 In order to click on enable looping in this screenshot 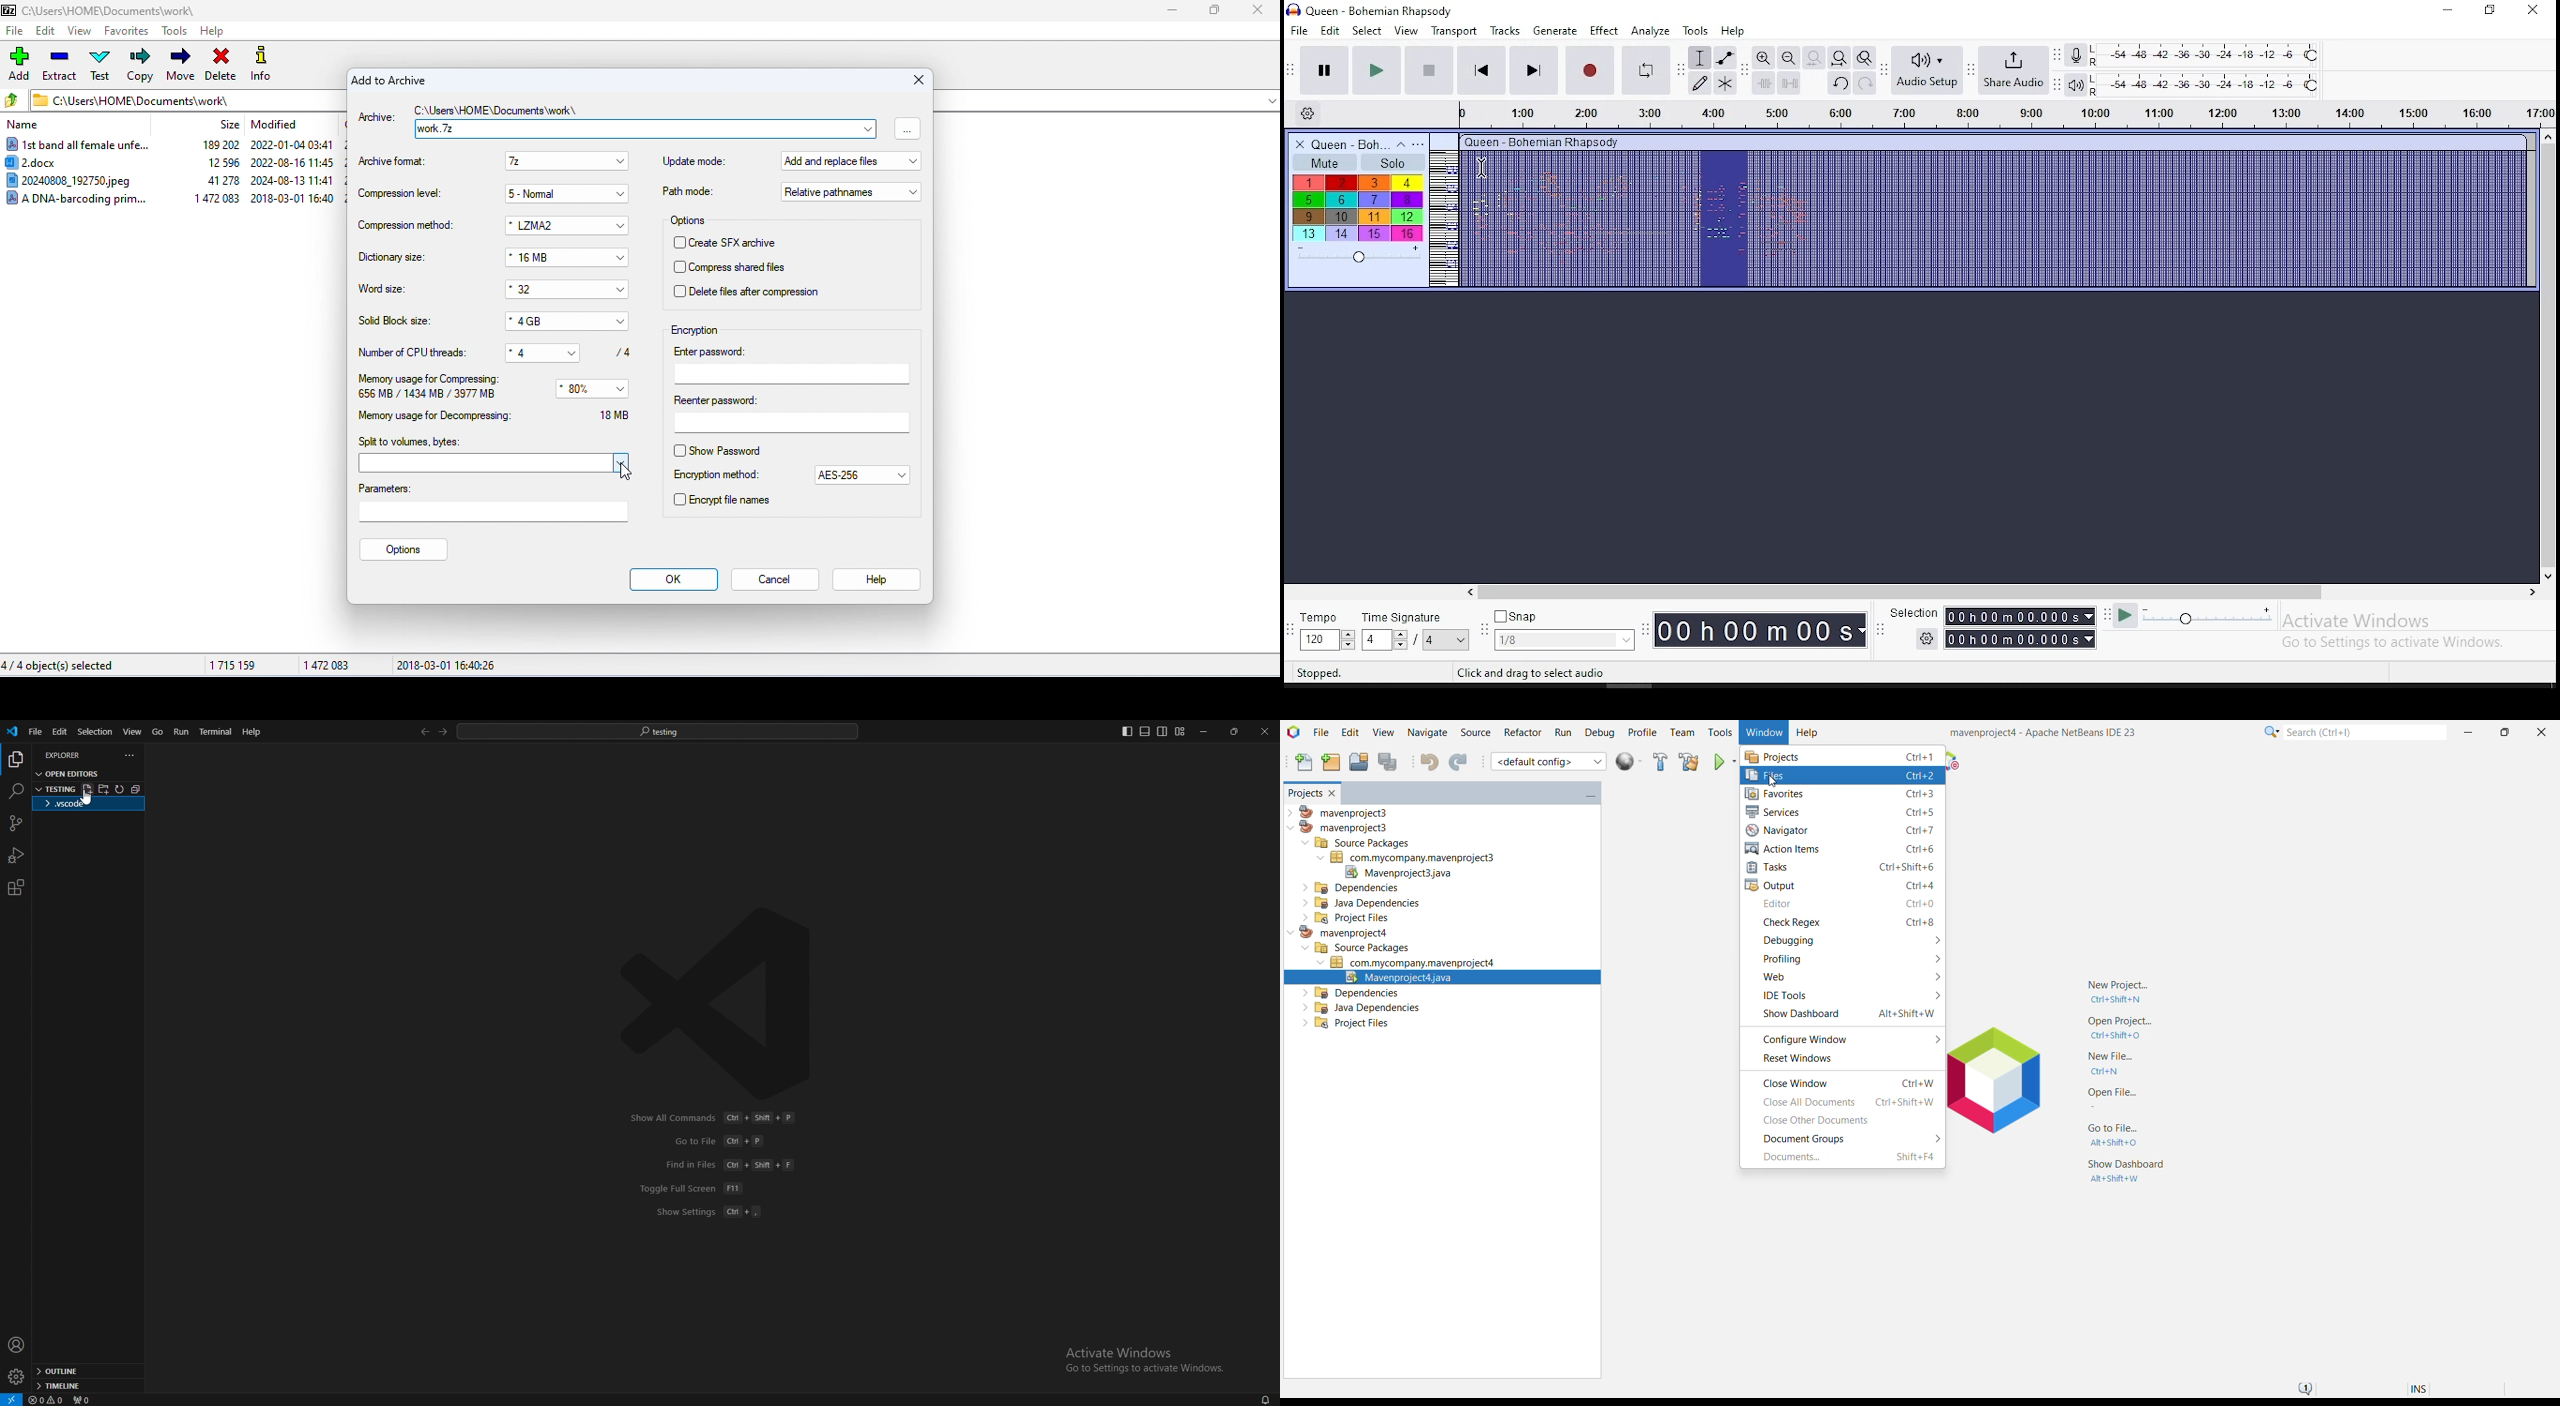, I will do `click(1644, 68)`.